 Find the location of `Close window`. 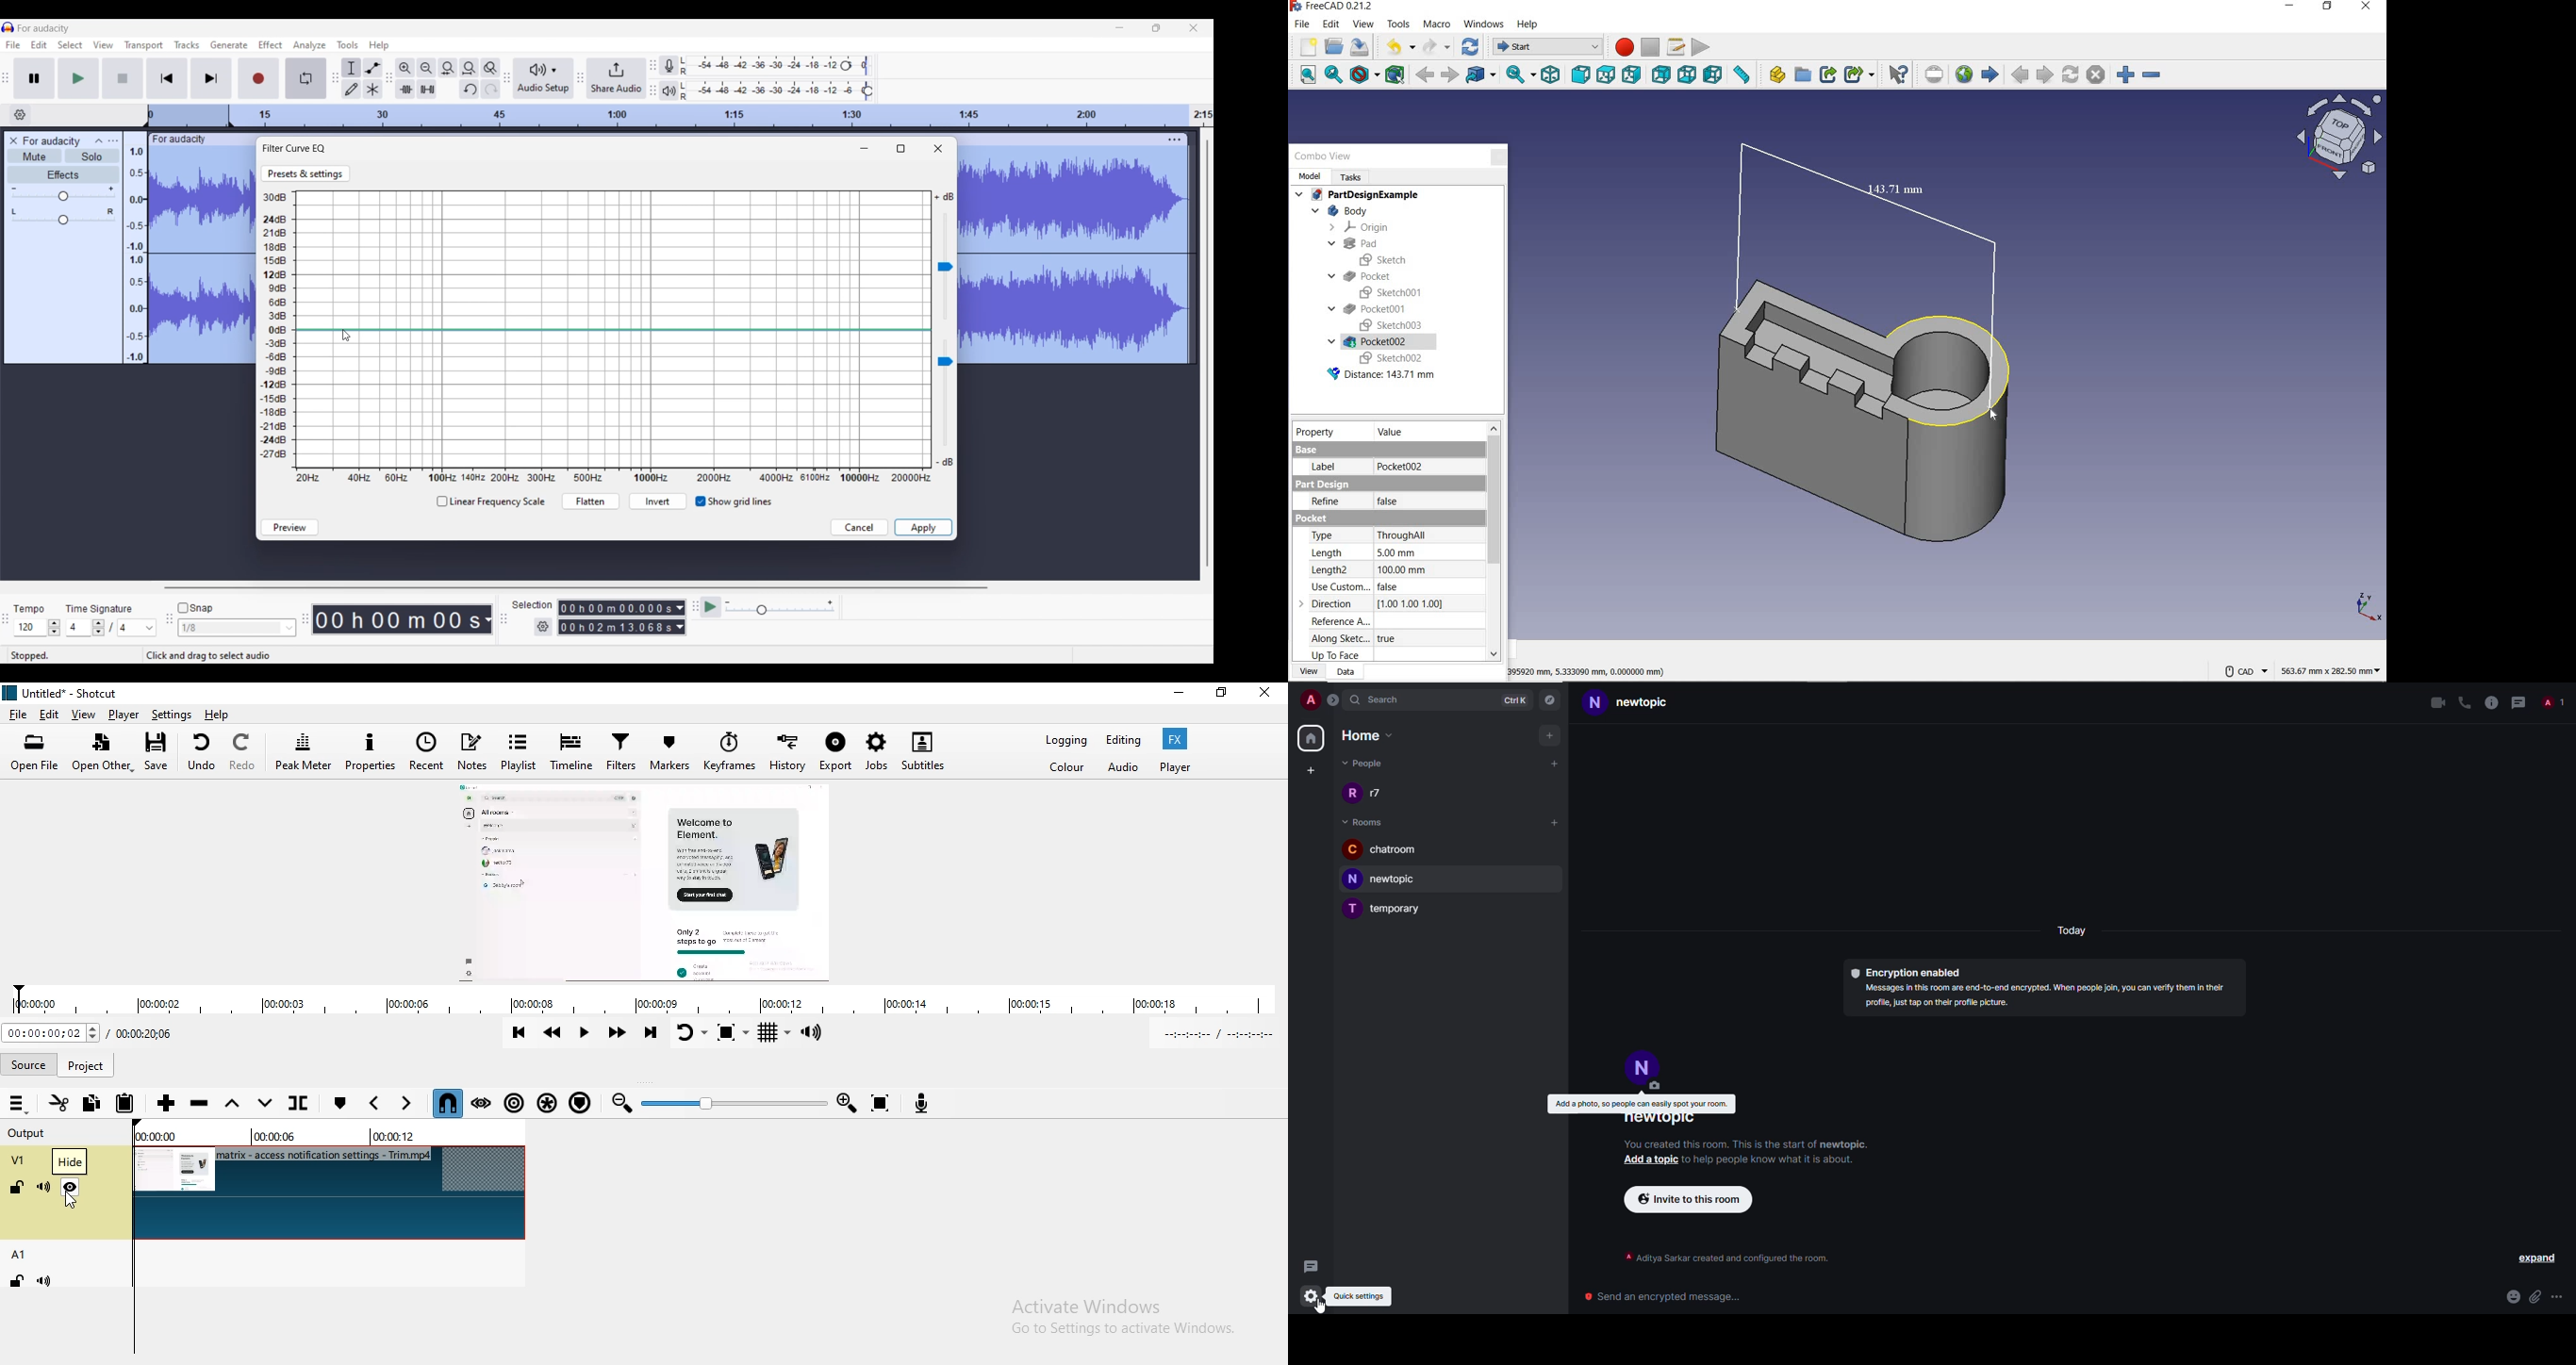

Close window is located at coordinates (938, 149).